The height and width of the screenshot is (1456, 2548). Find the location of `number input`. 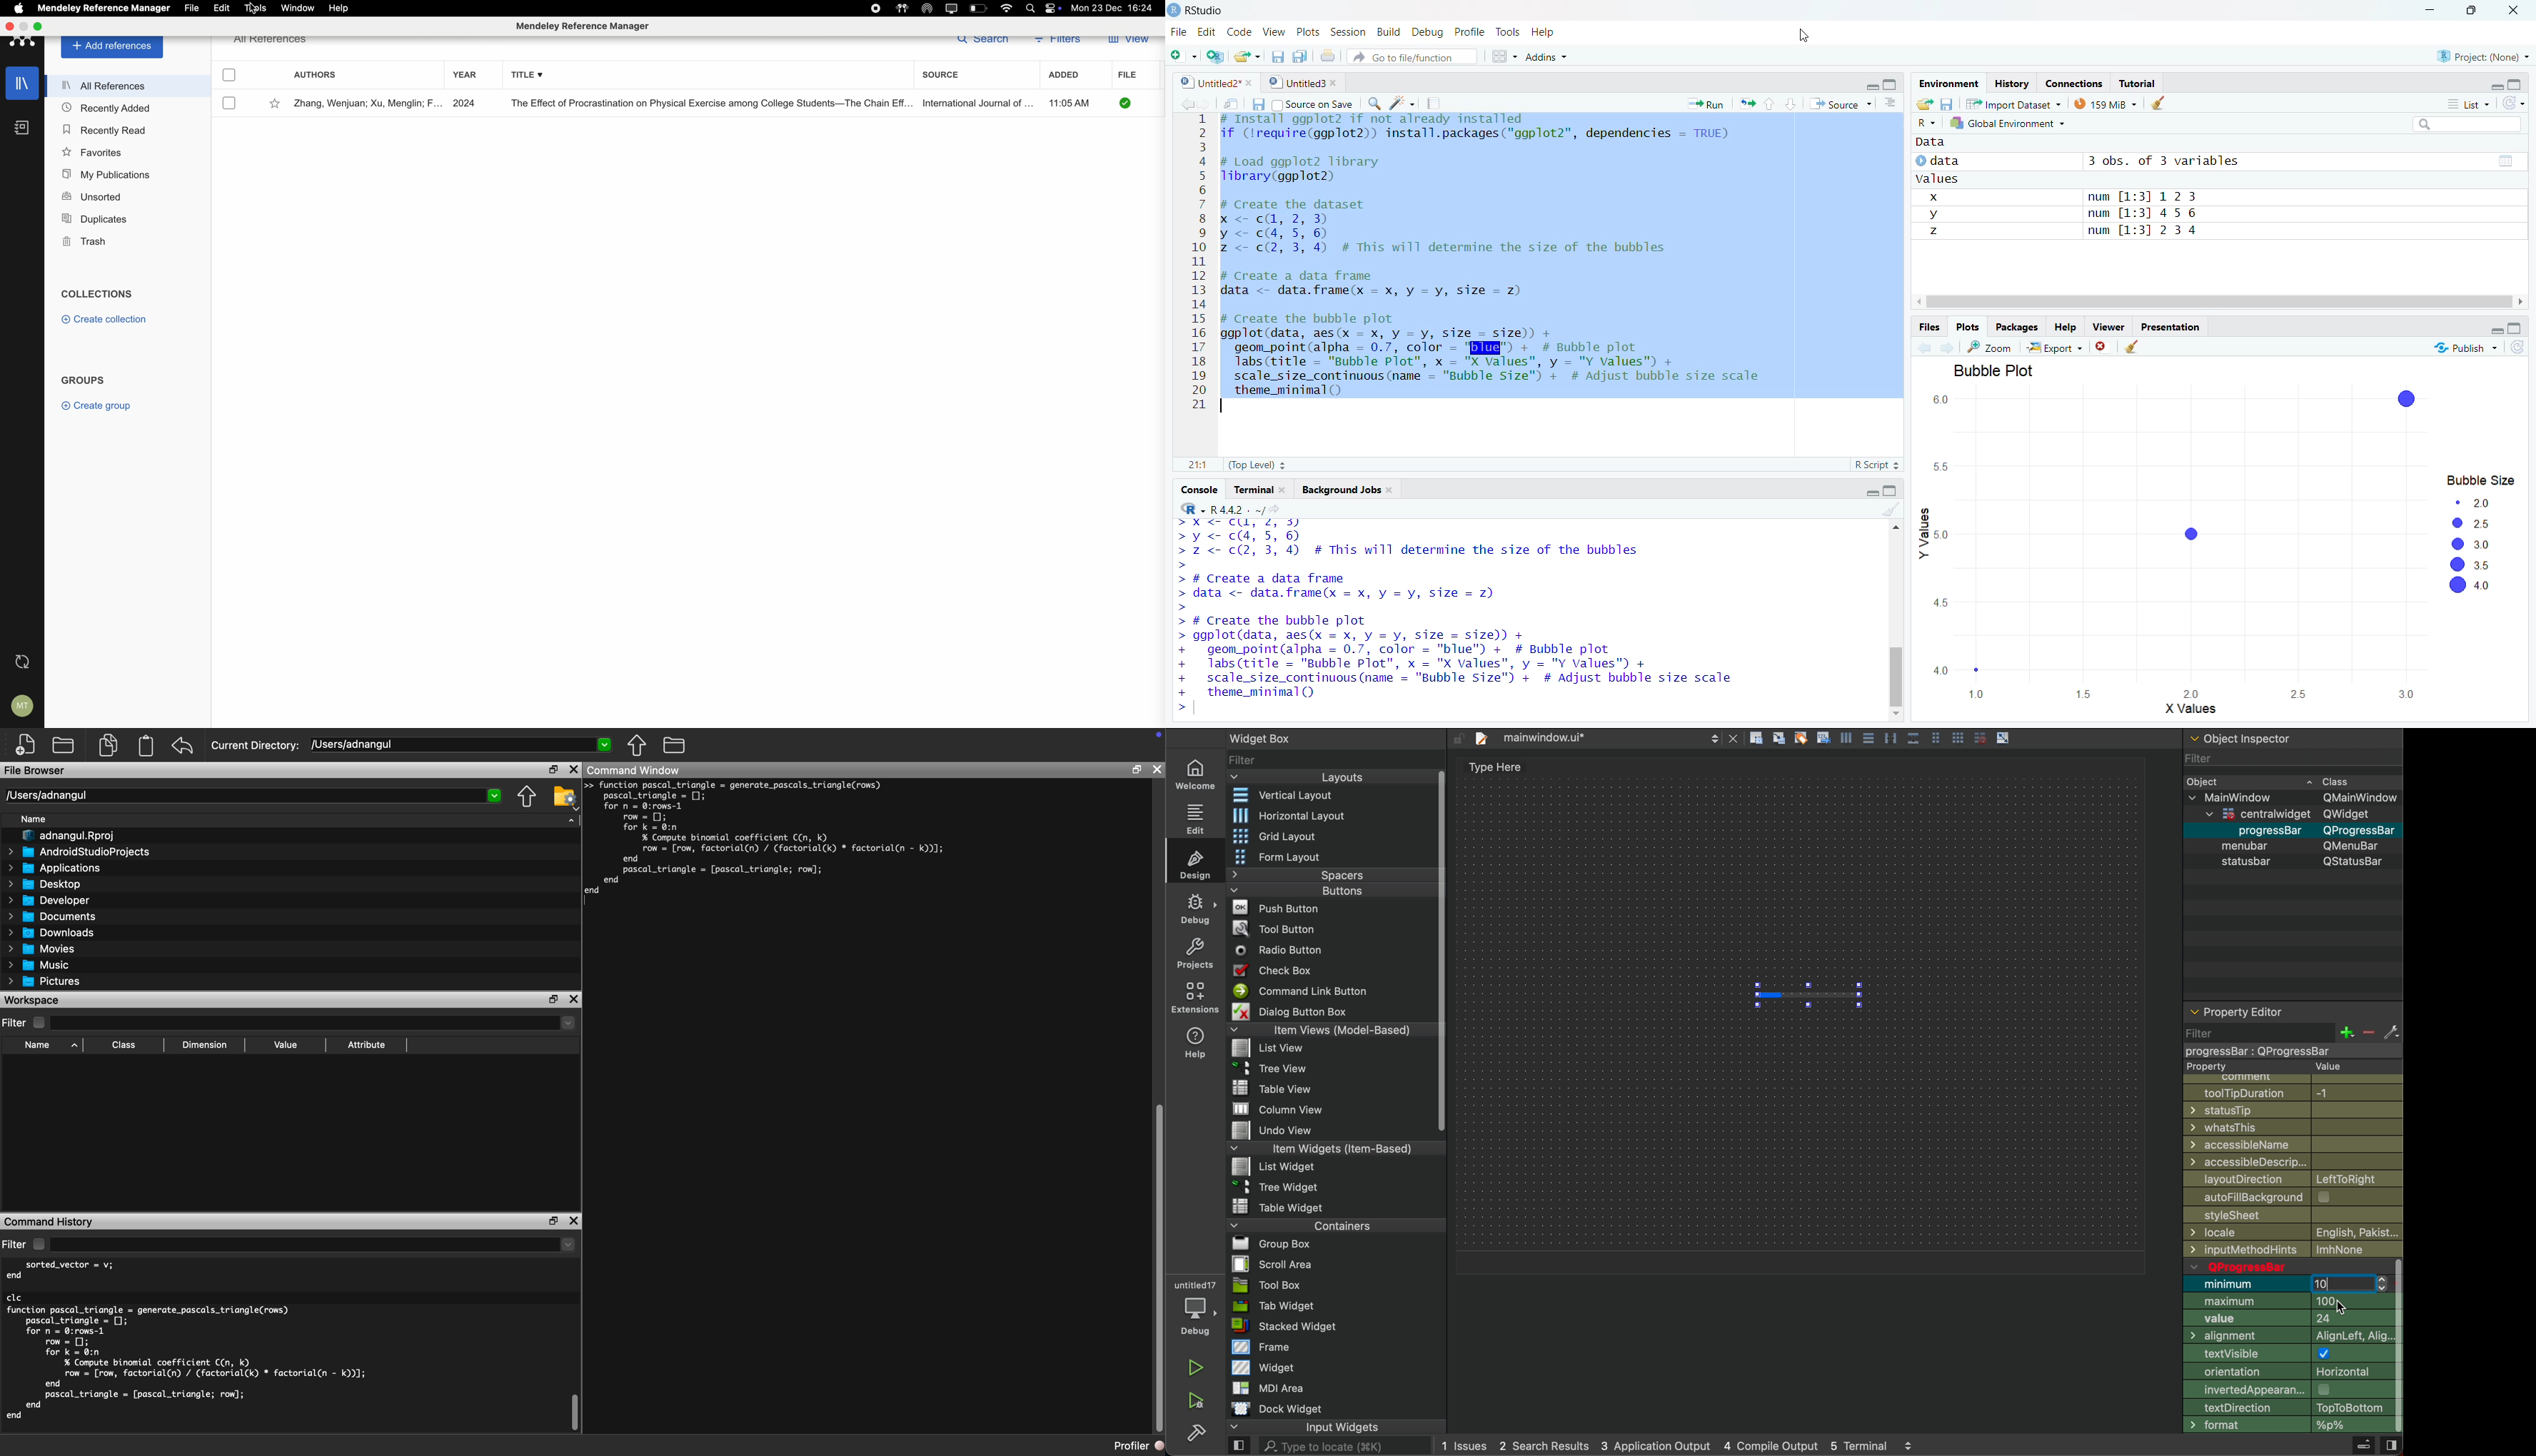

number input is located at coordinates (2349, 1283).